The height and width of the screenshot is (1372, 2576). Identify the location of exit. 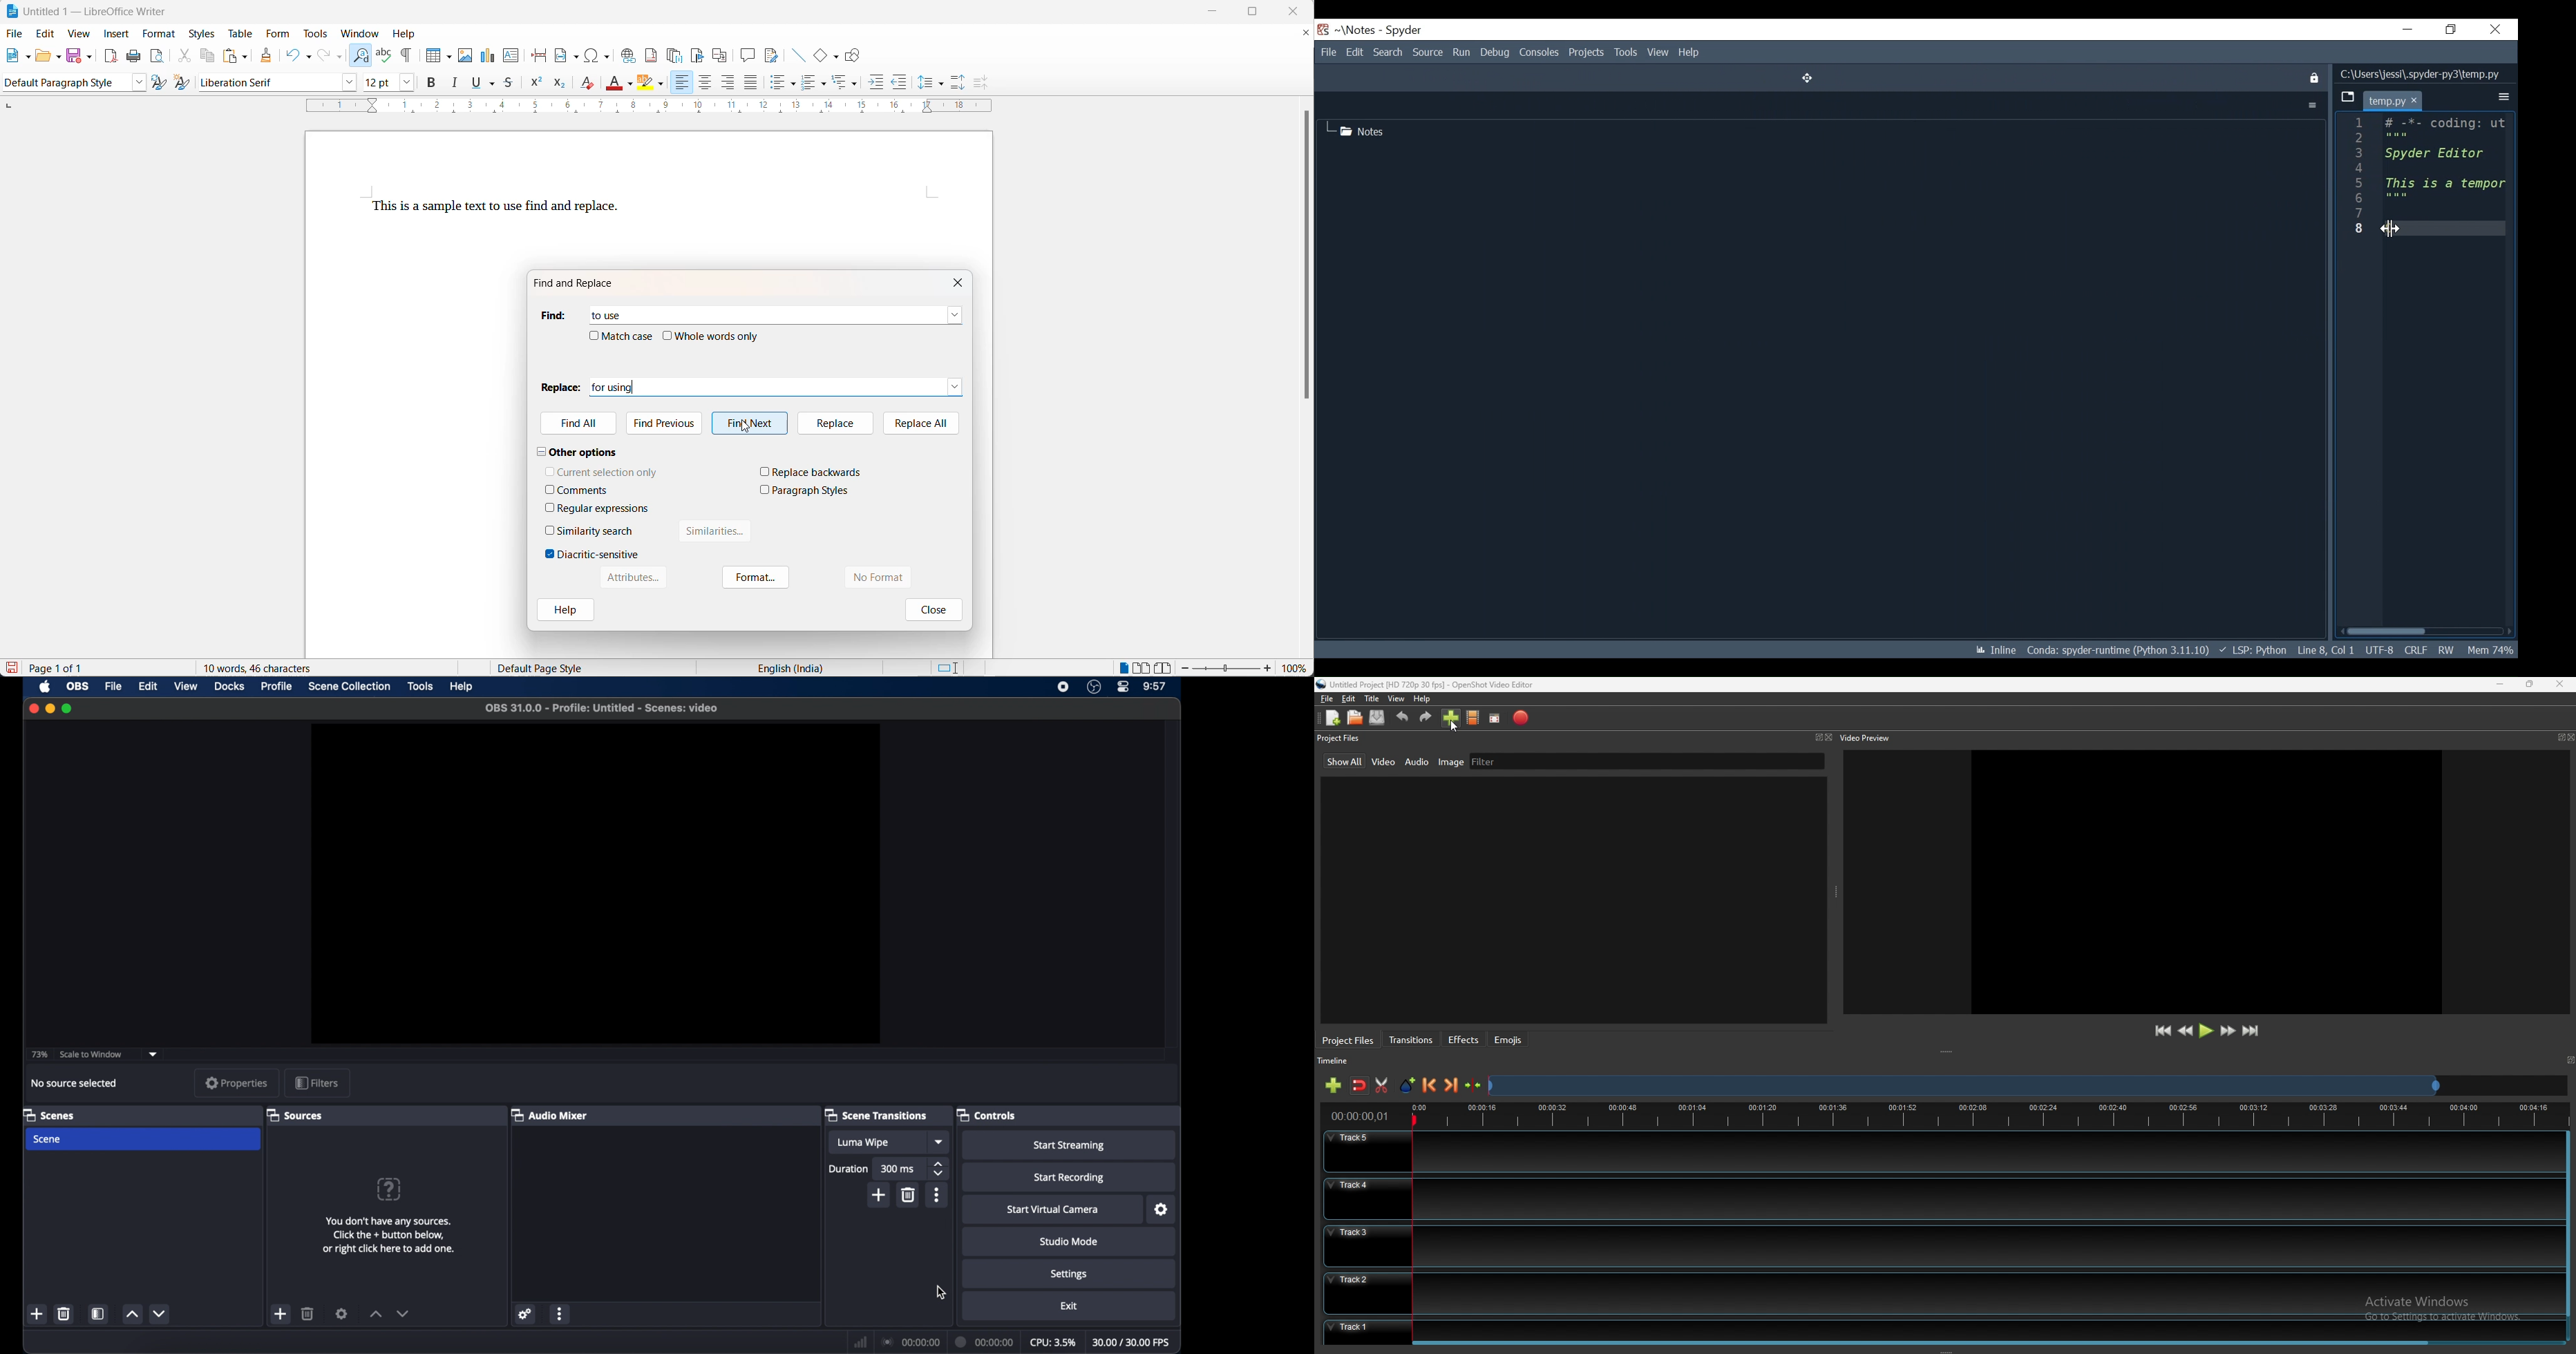
(1068, 1306).